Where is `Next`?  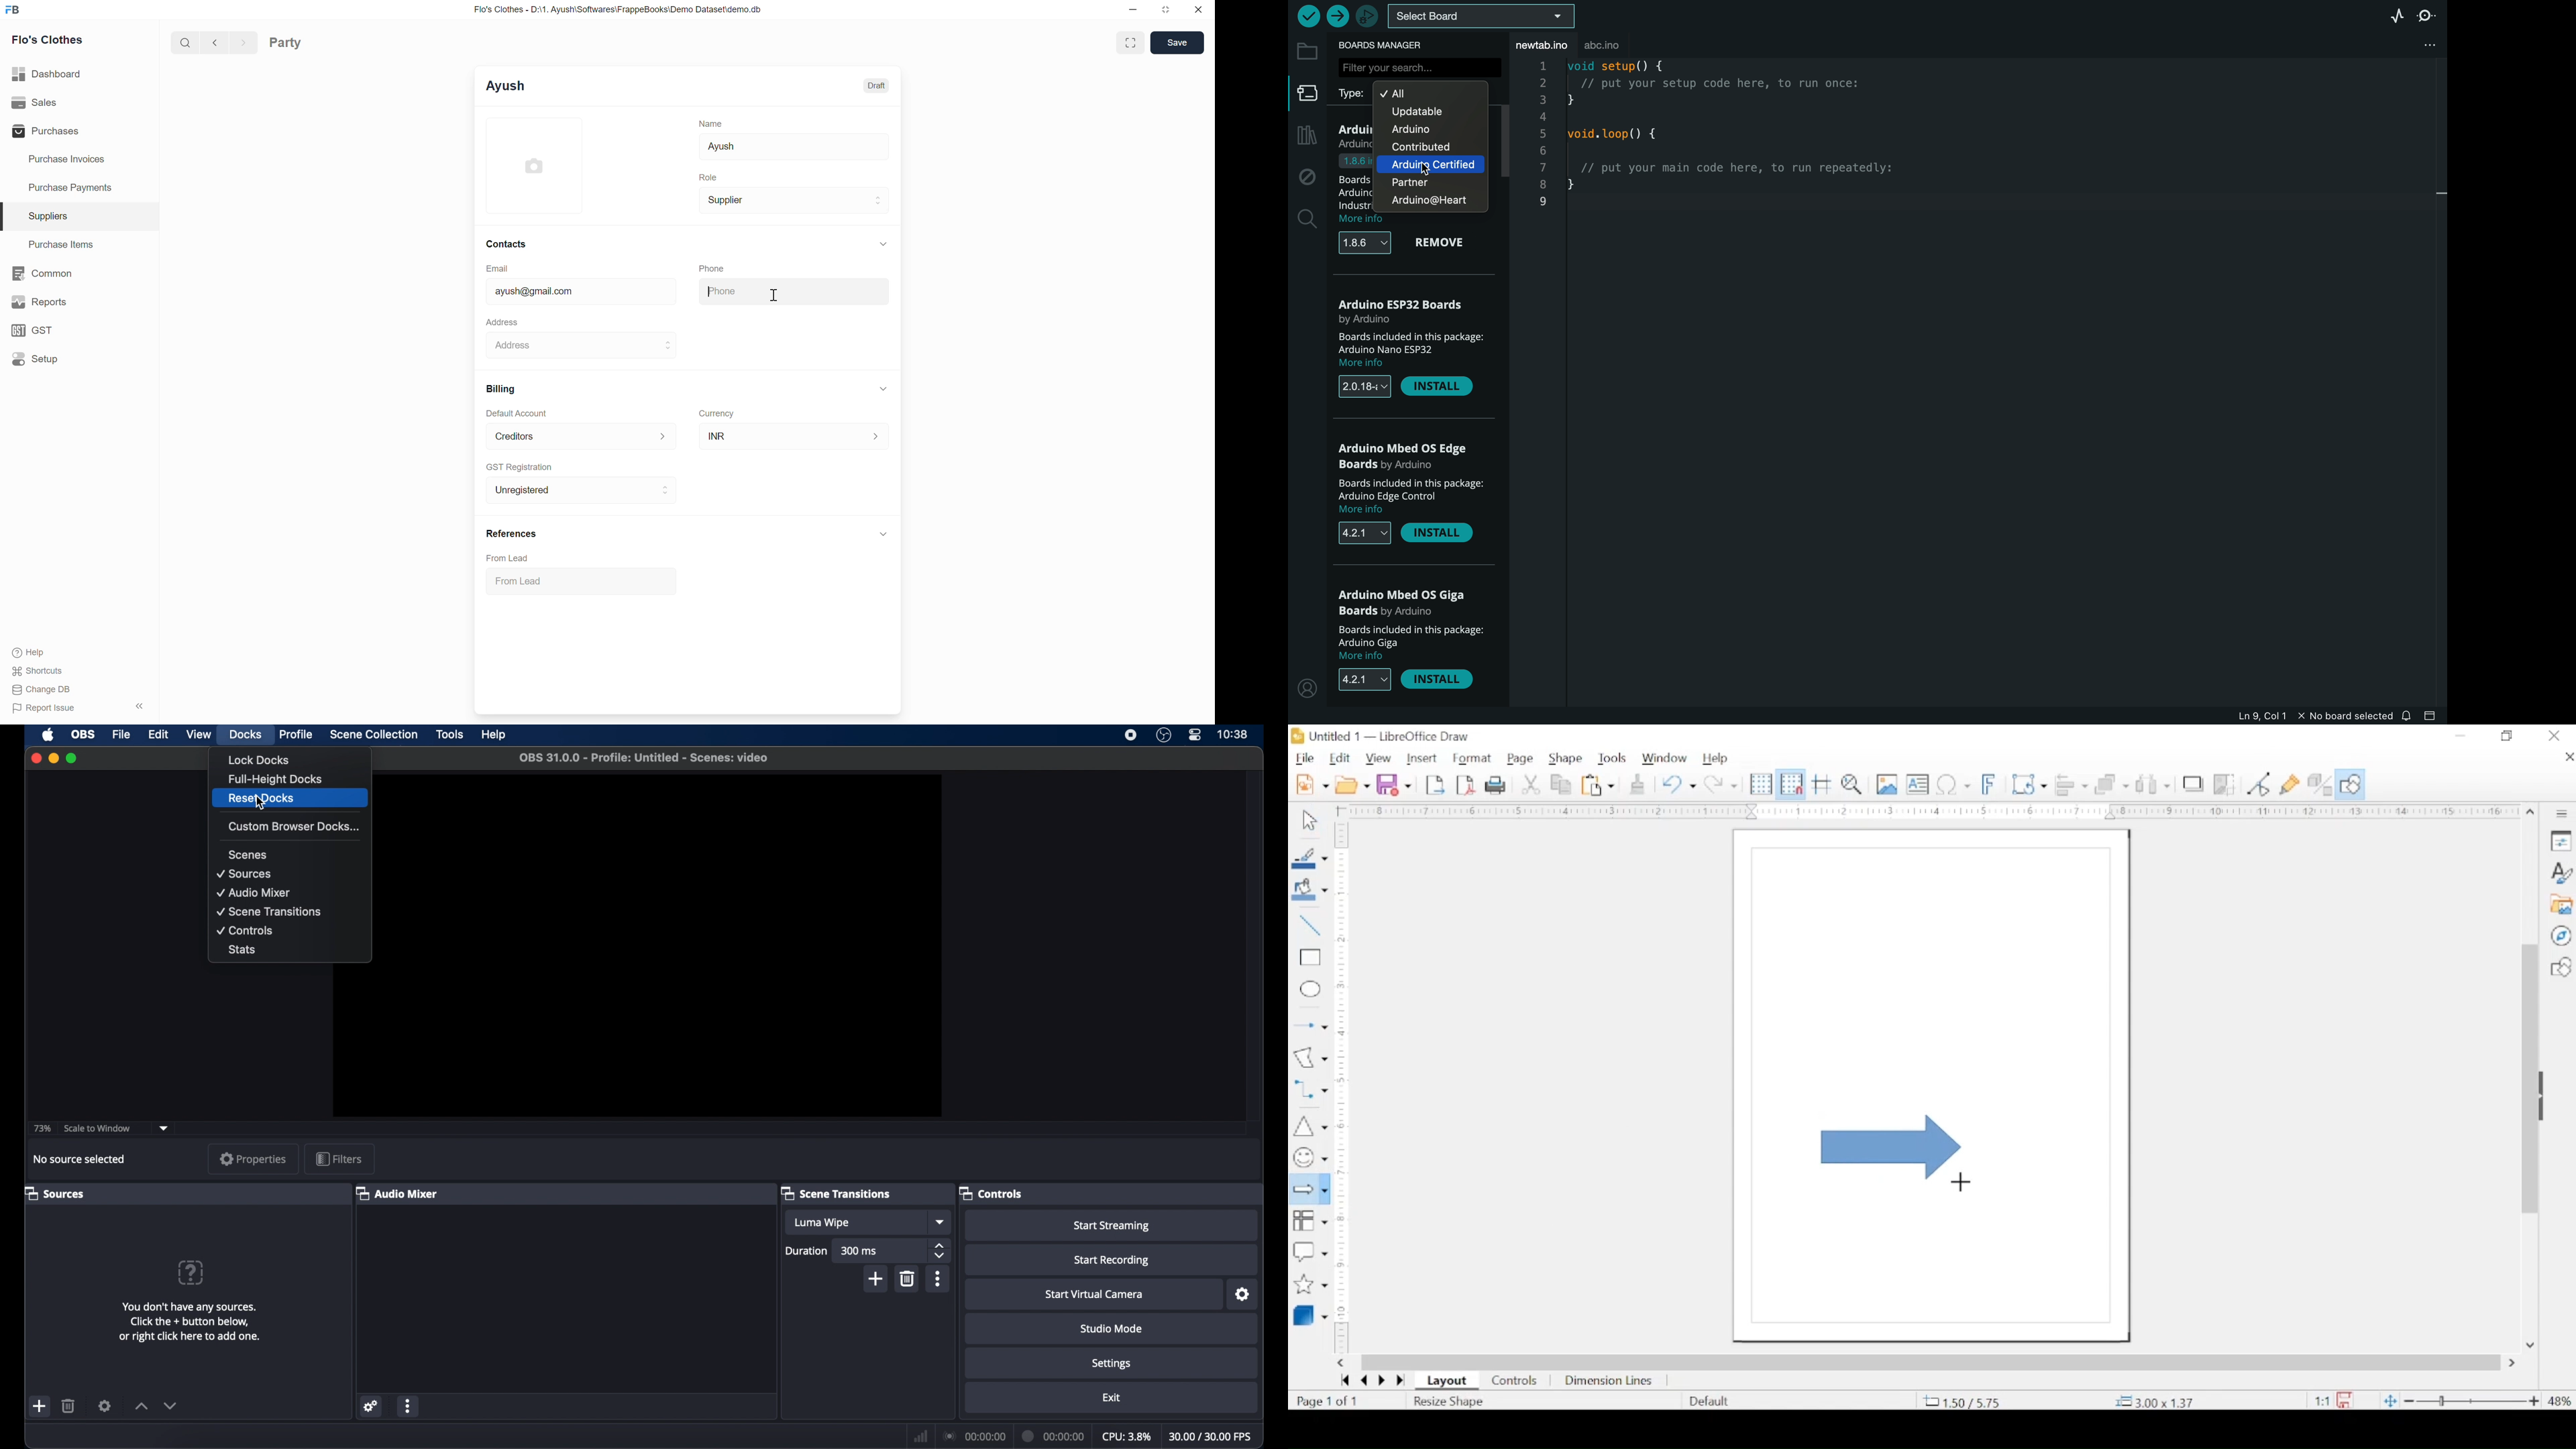 Next is located at coordinates (244, 42).